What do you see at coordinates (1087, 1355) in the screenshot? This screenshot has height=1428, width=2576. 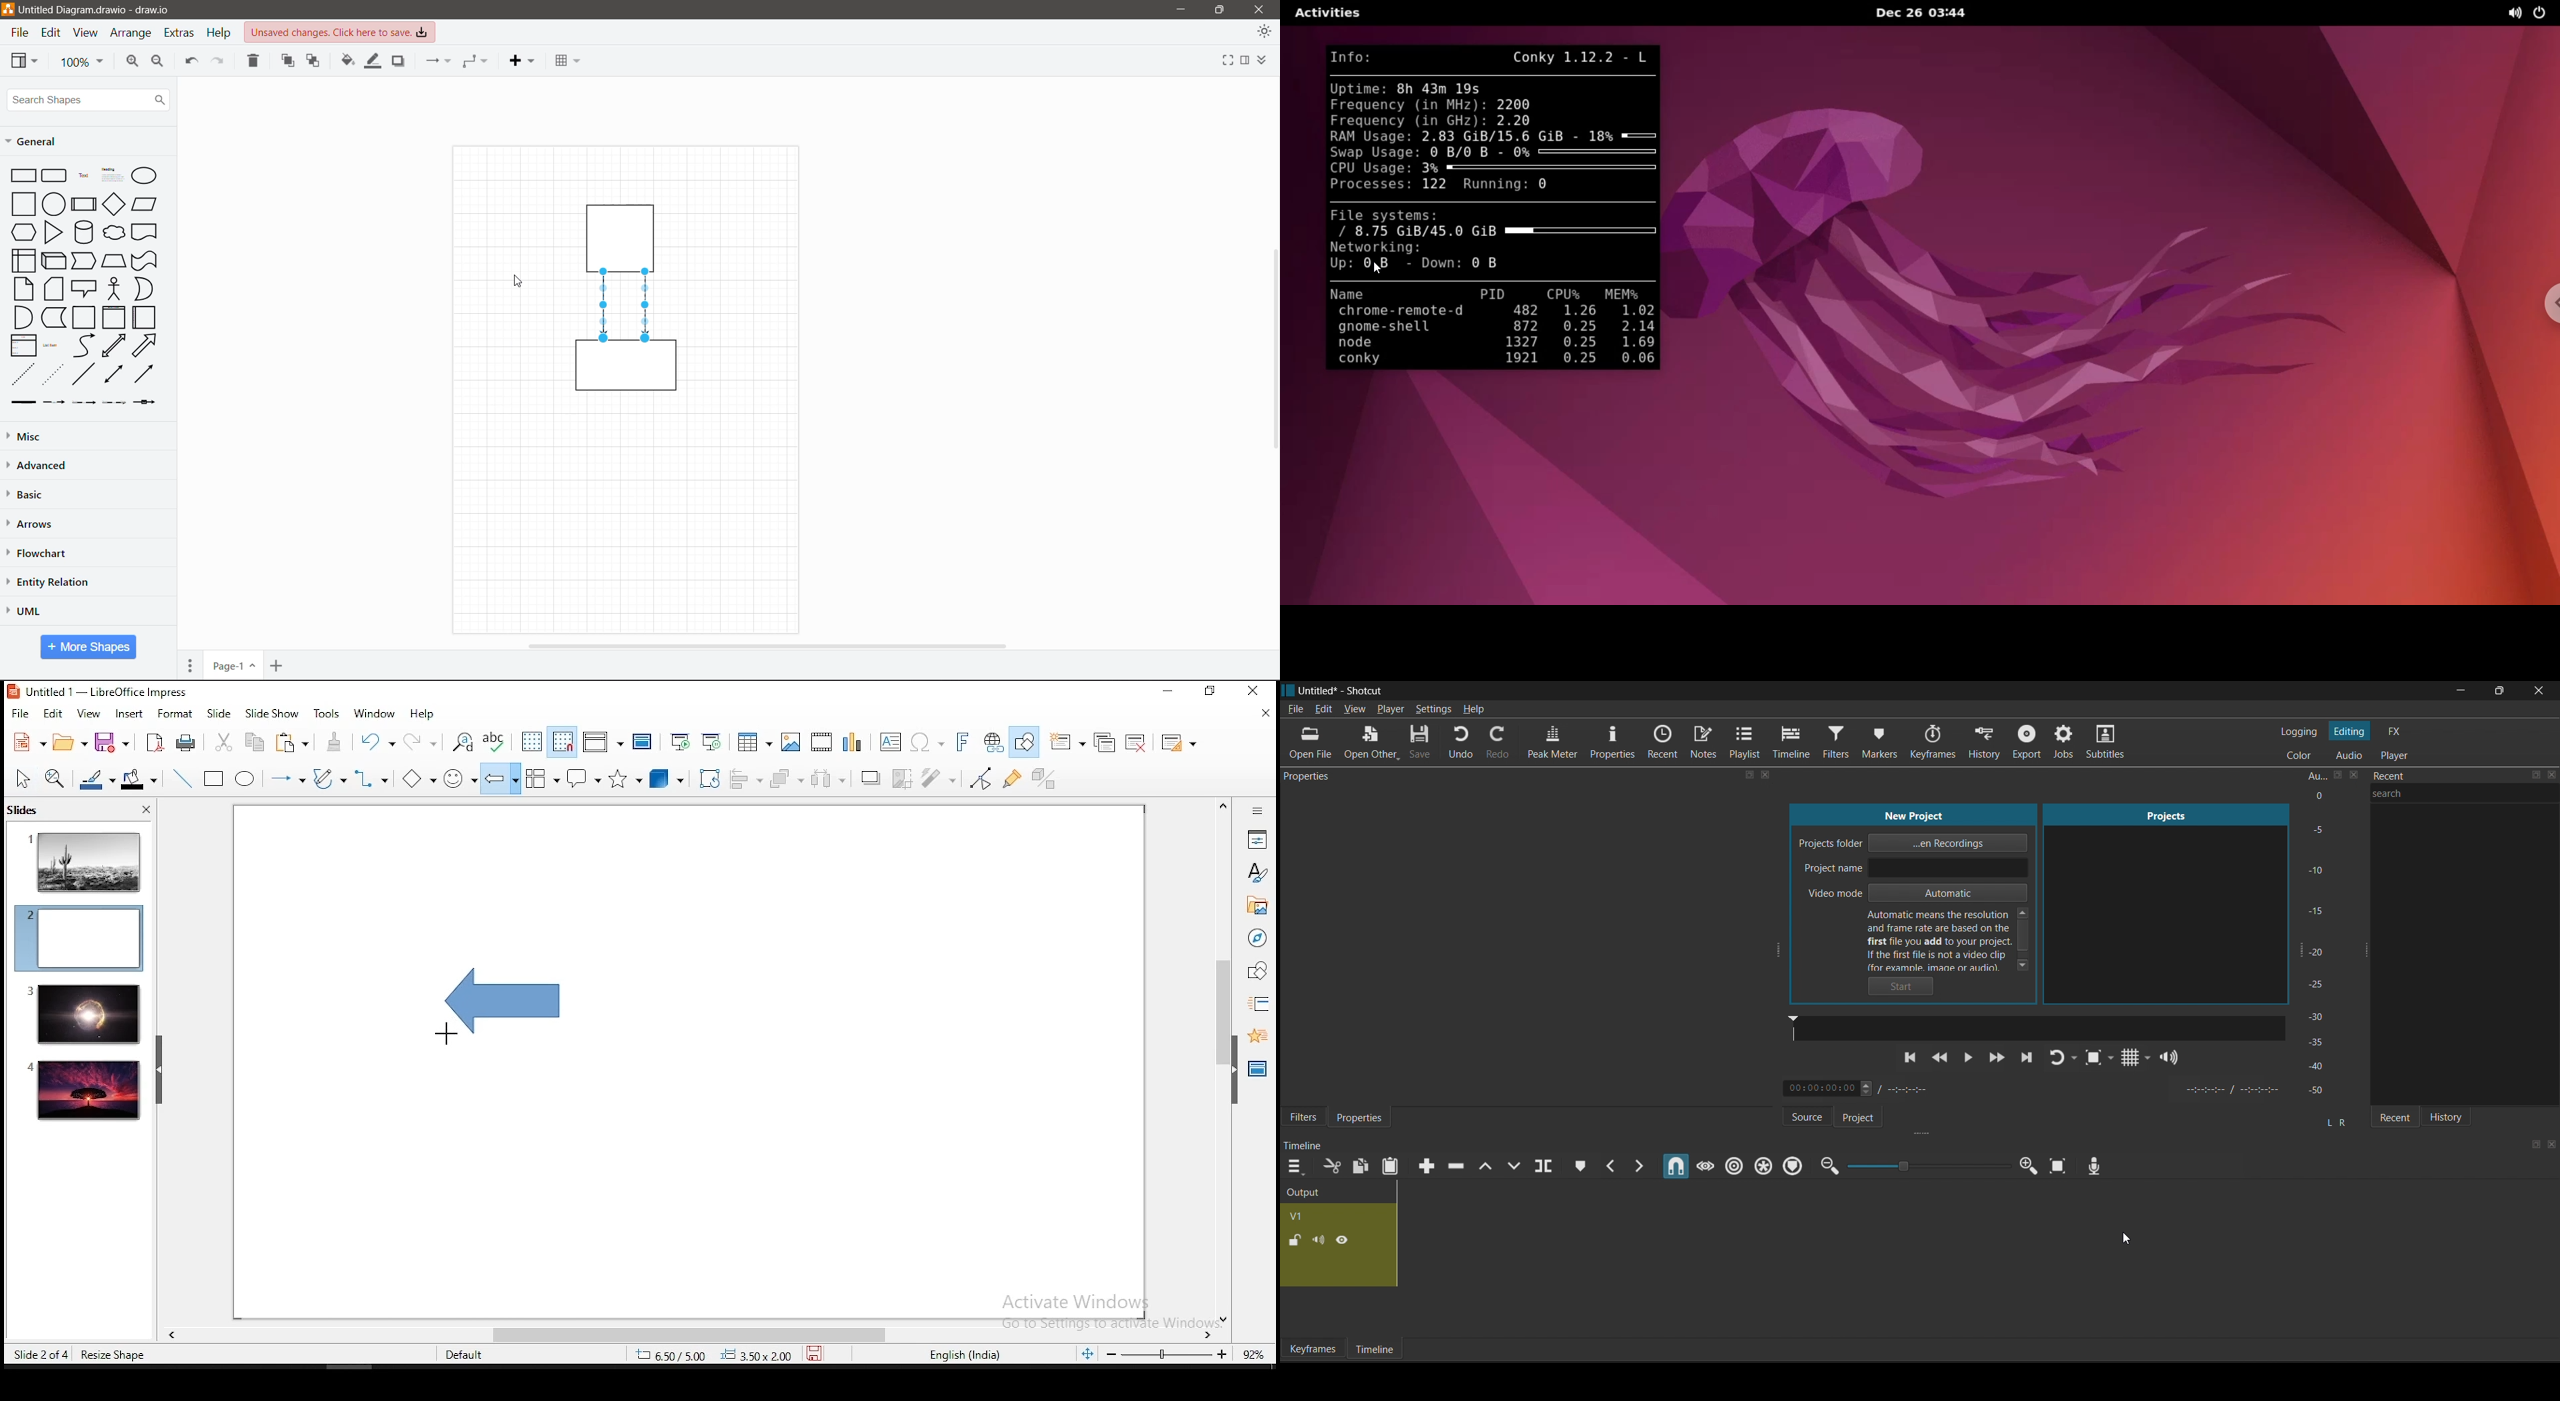 I see `fit to screen` at bounding box center [1087, 1355].